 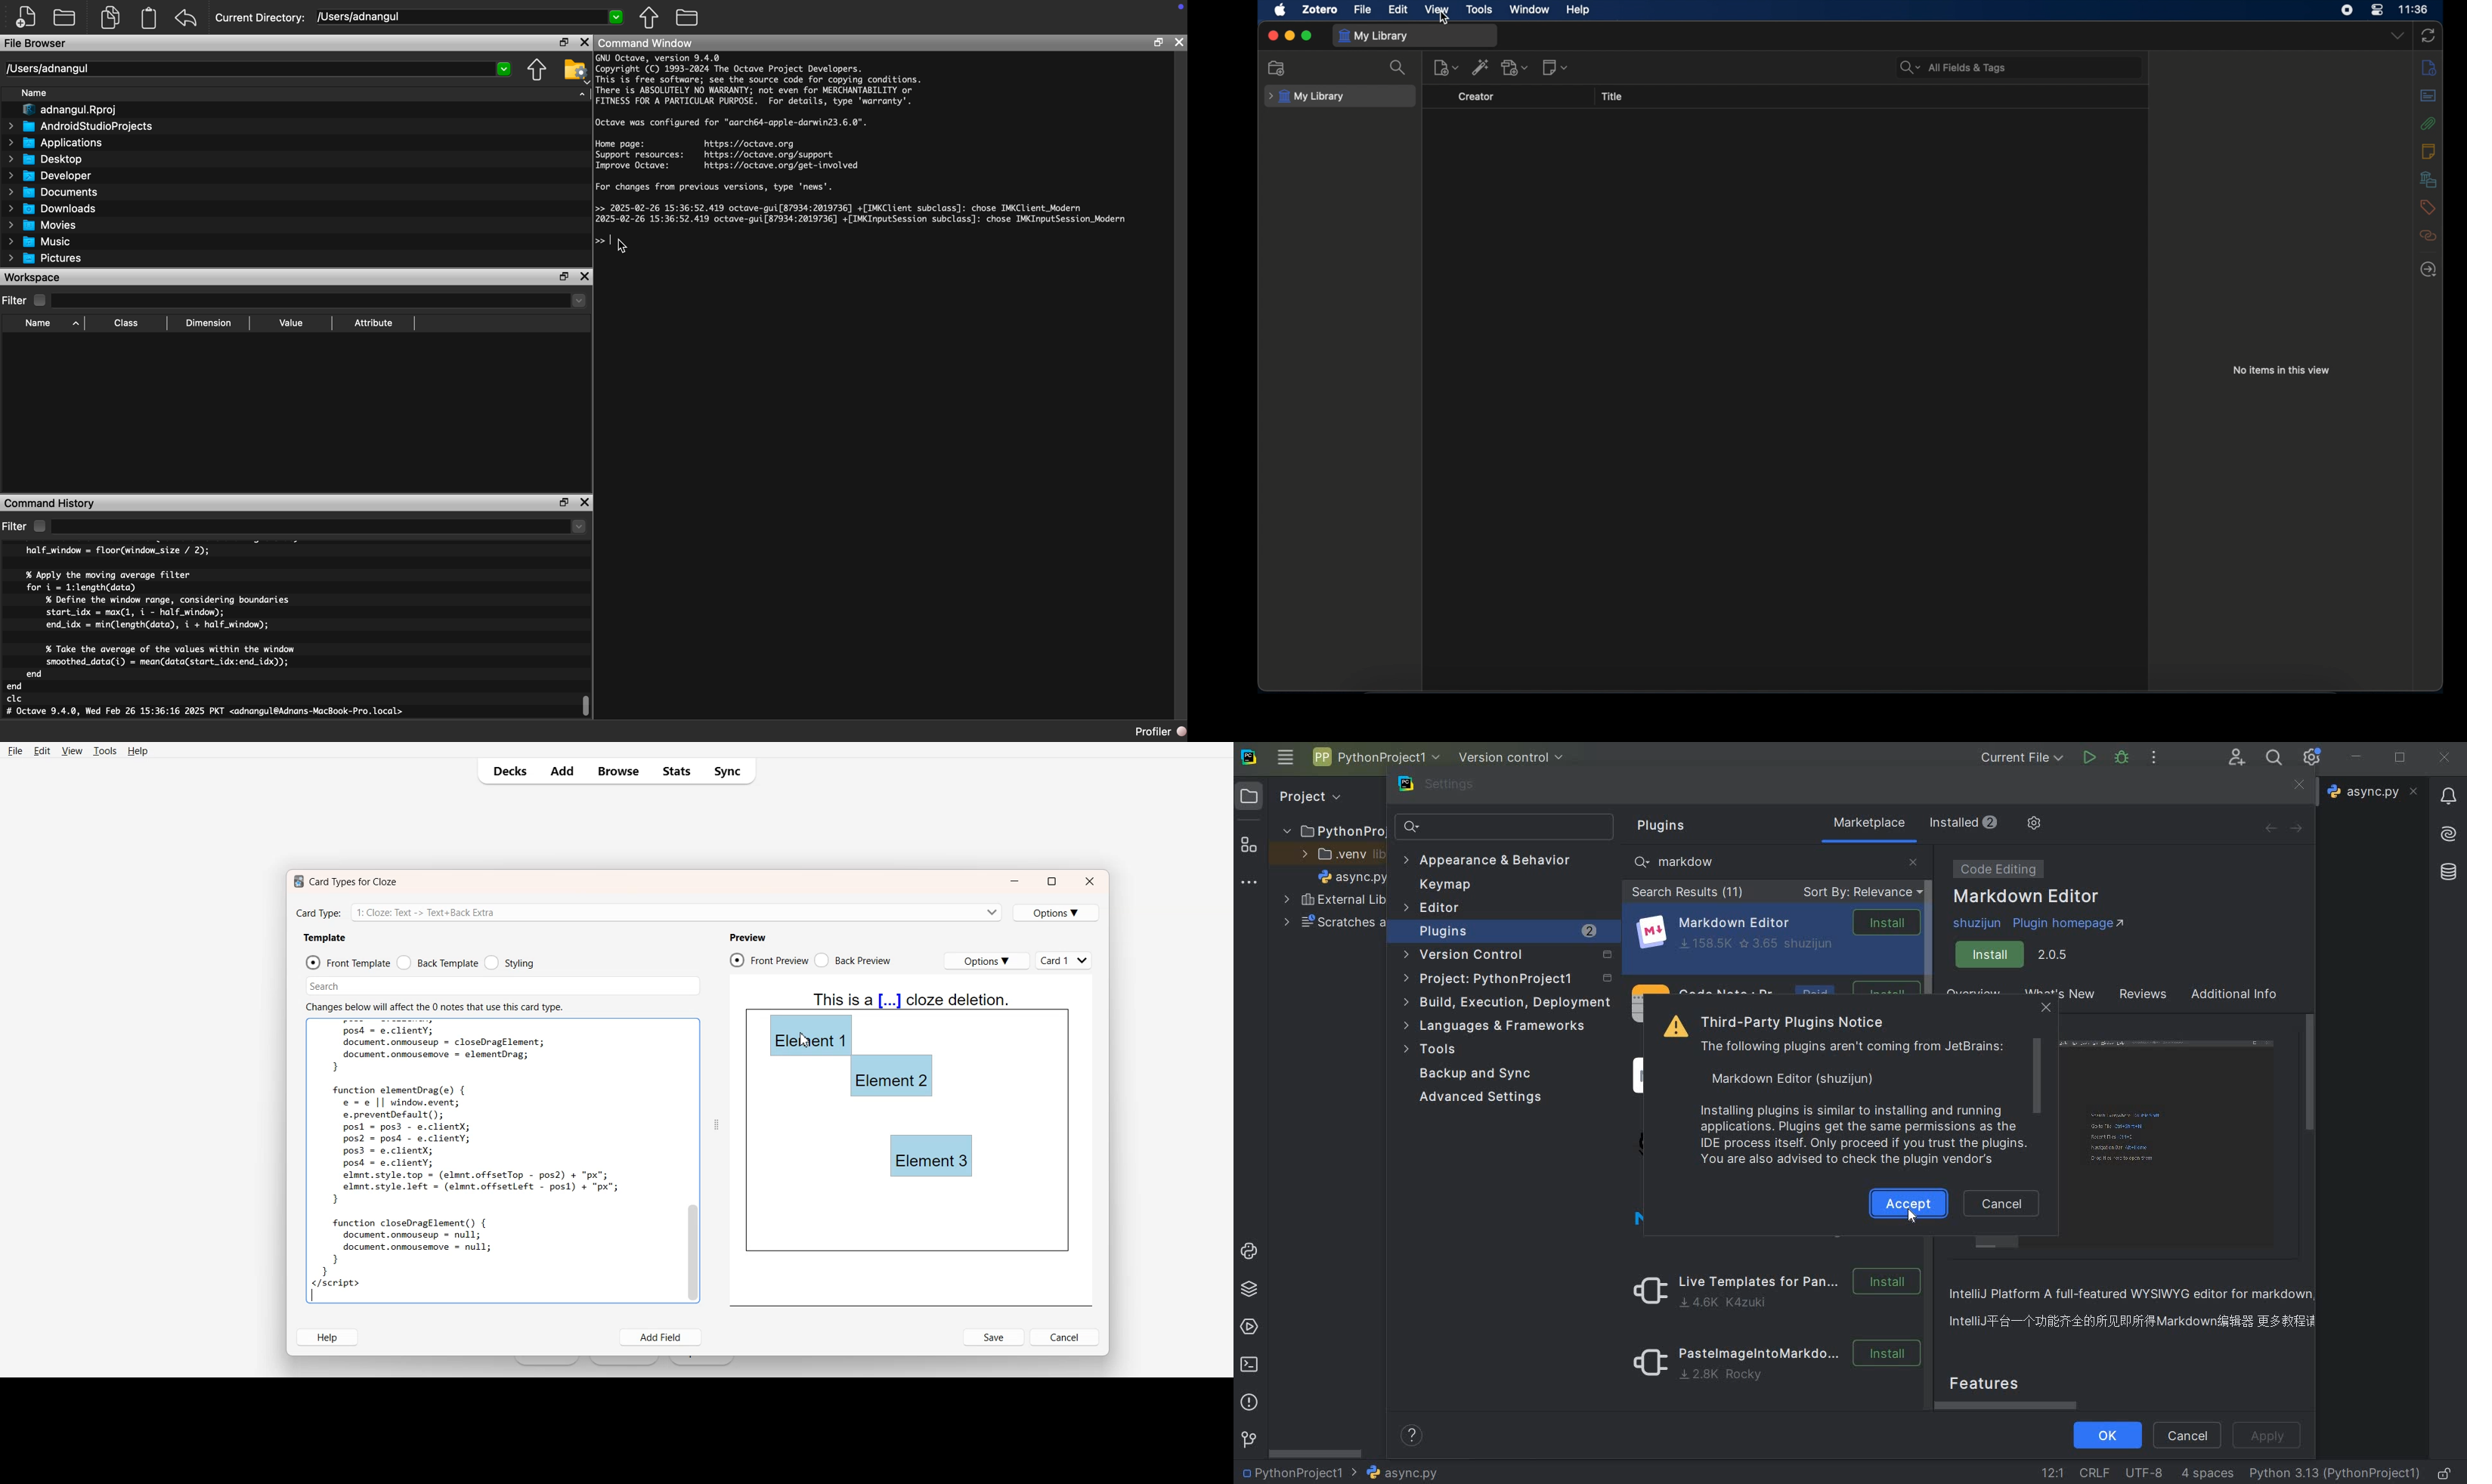 What do you see at coordinates (137, 750) in the screenshot?
I see `Help` at bounding box center [137, 750].